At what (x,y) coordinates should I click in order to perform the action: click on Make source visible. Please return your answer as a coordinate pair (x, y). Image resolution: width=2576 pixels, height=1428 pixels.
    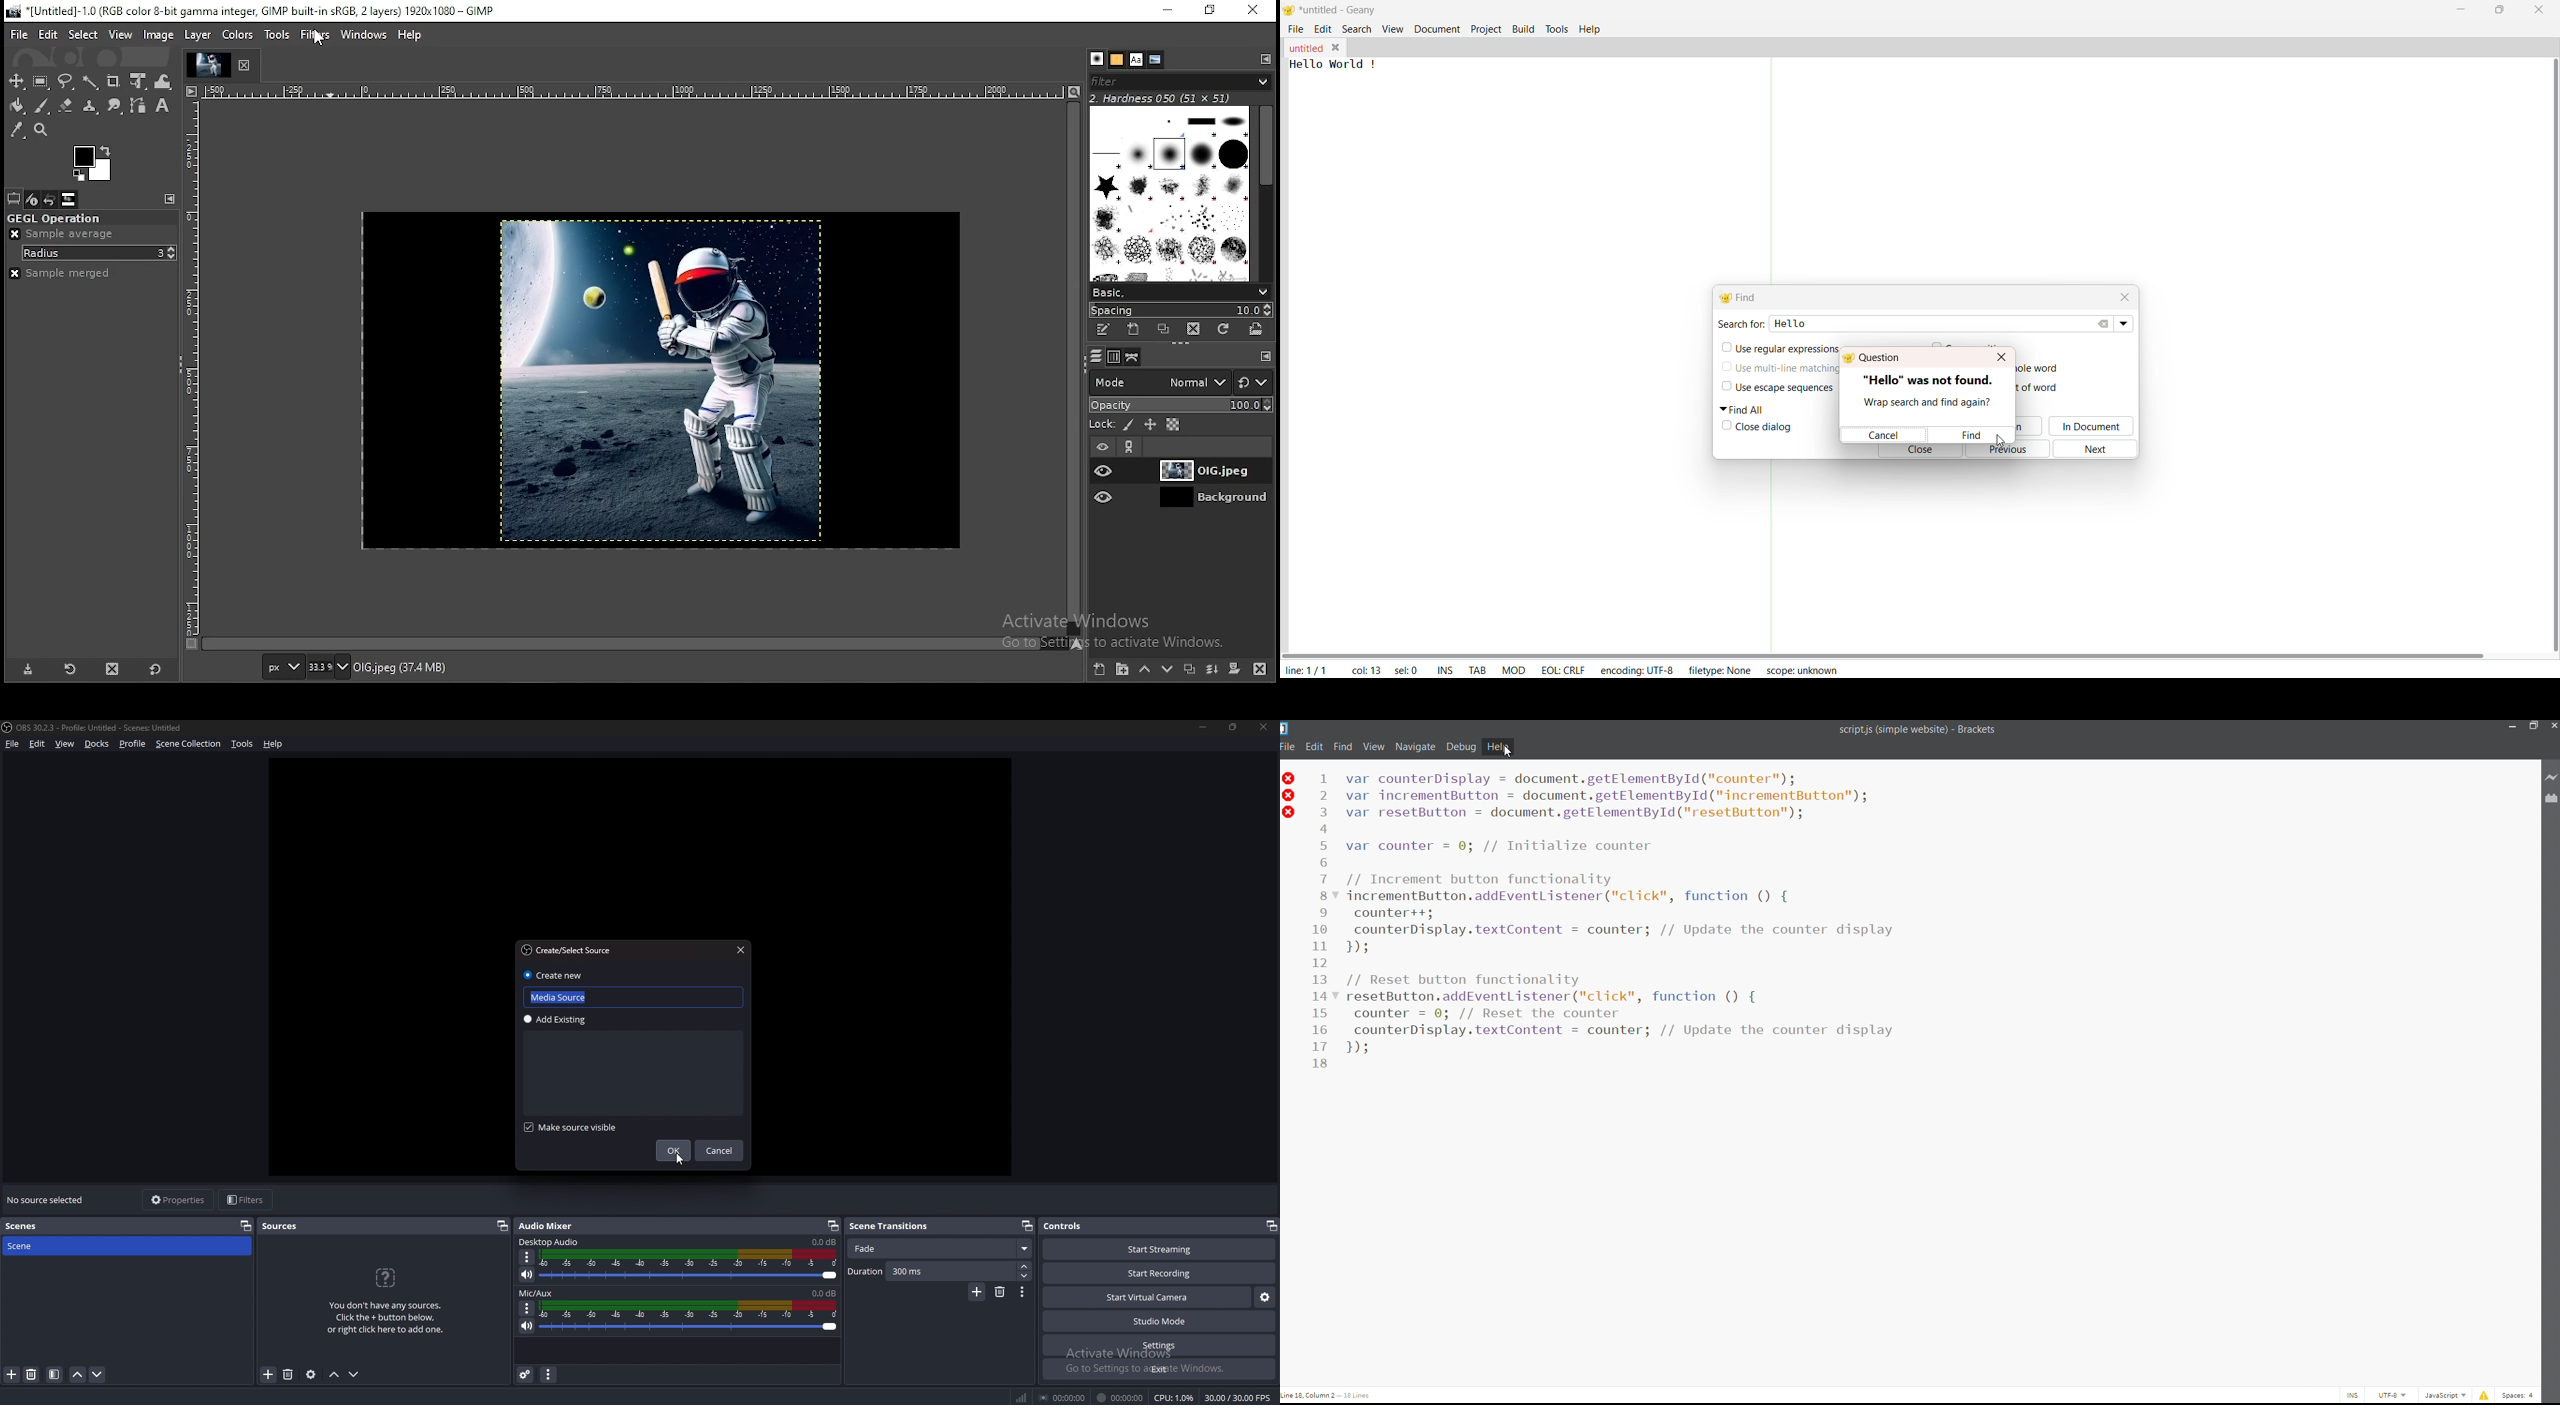
    Looking at the image, I should click on (572, 1128).